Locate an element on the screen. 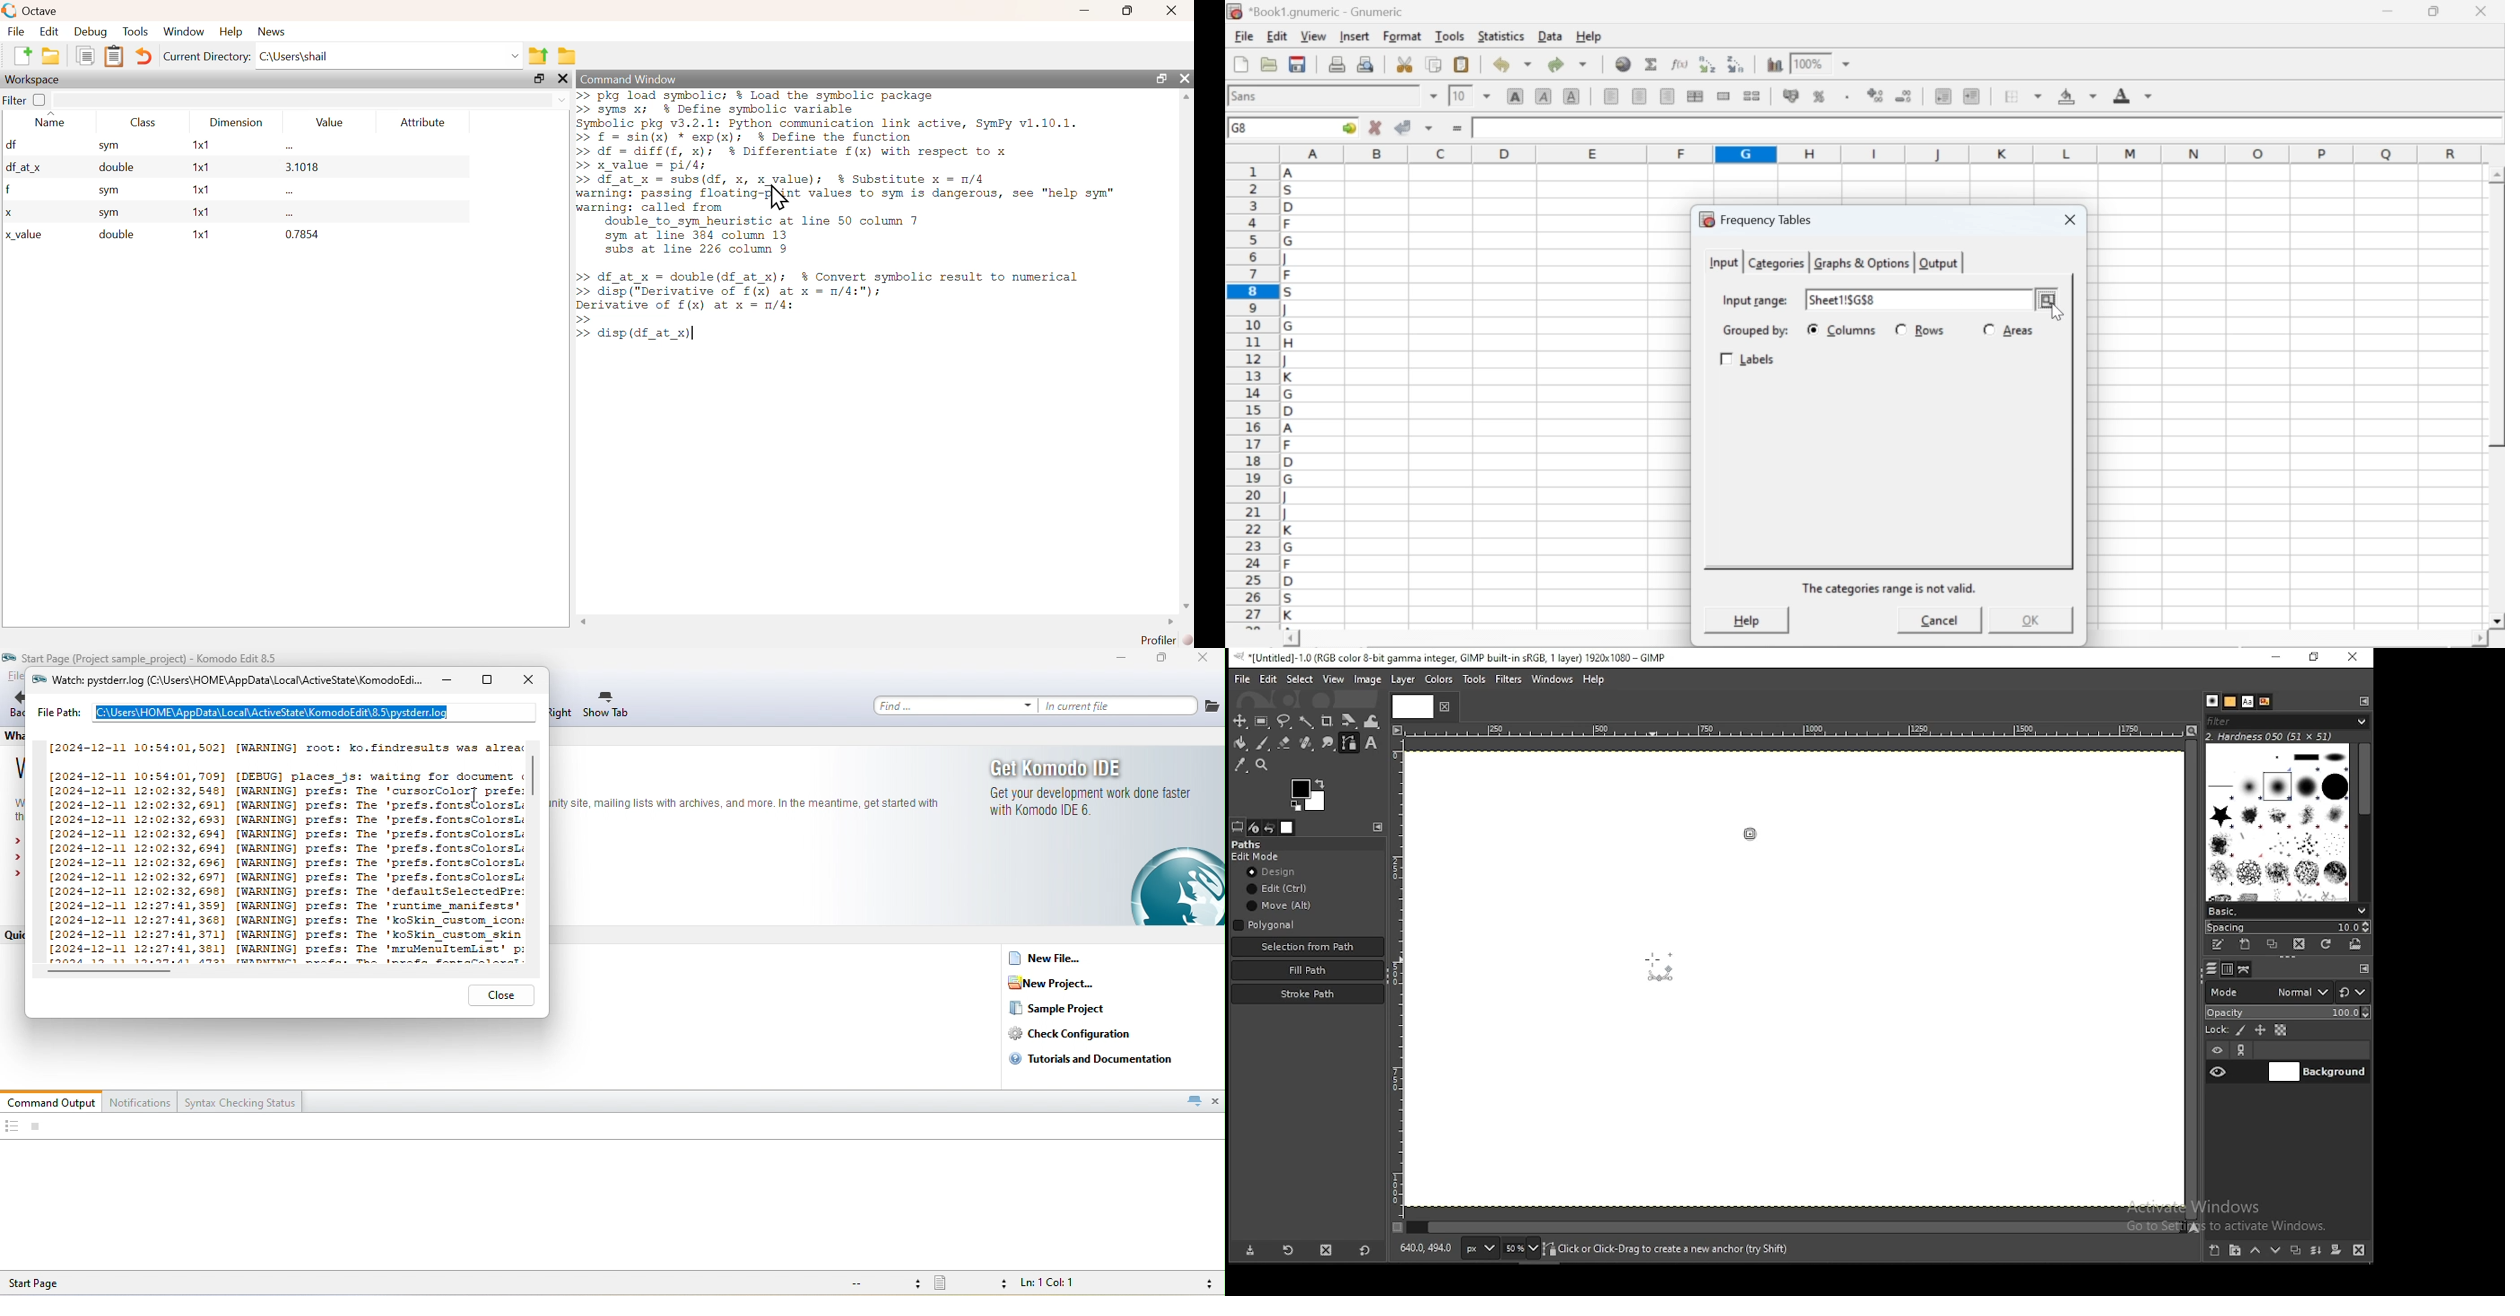  double is located at coordinates (114, 234).